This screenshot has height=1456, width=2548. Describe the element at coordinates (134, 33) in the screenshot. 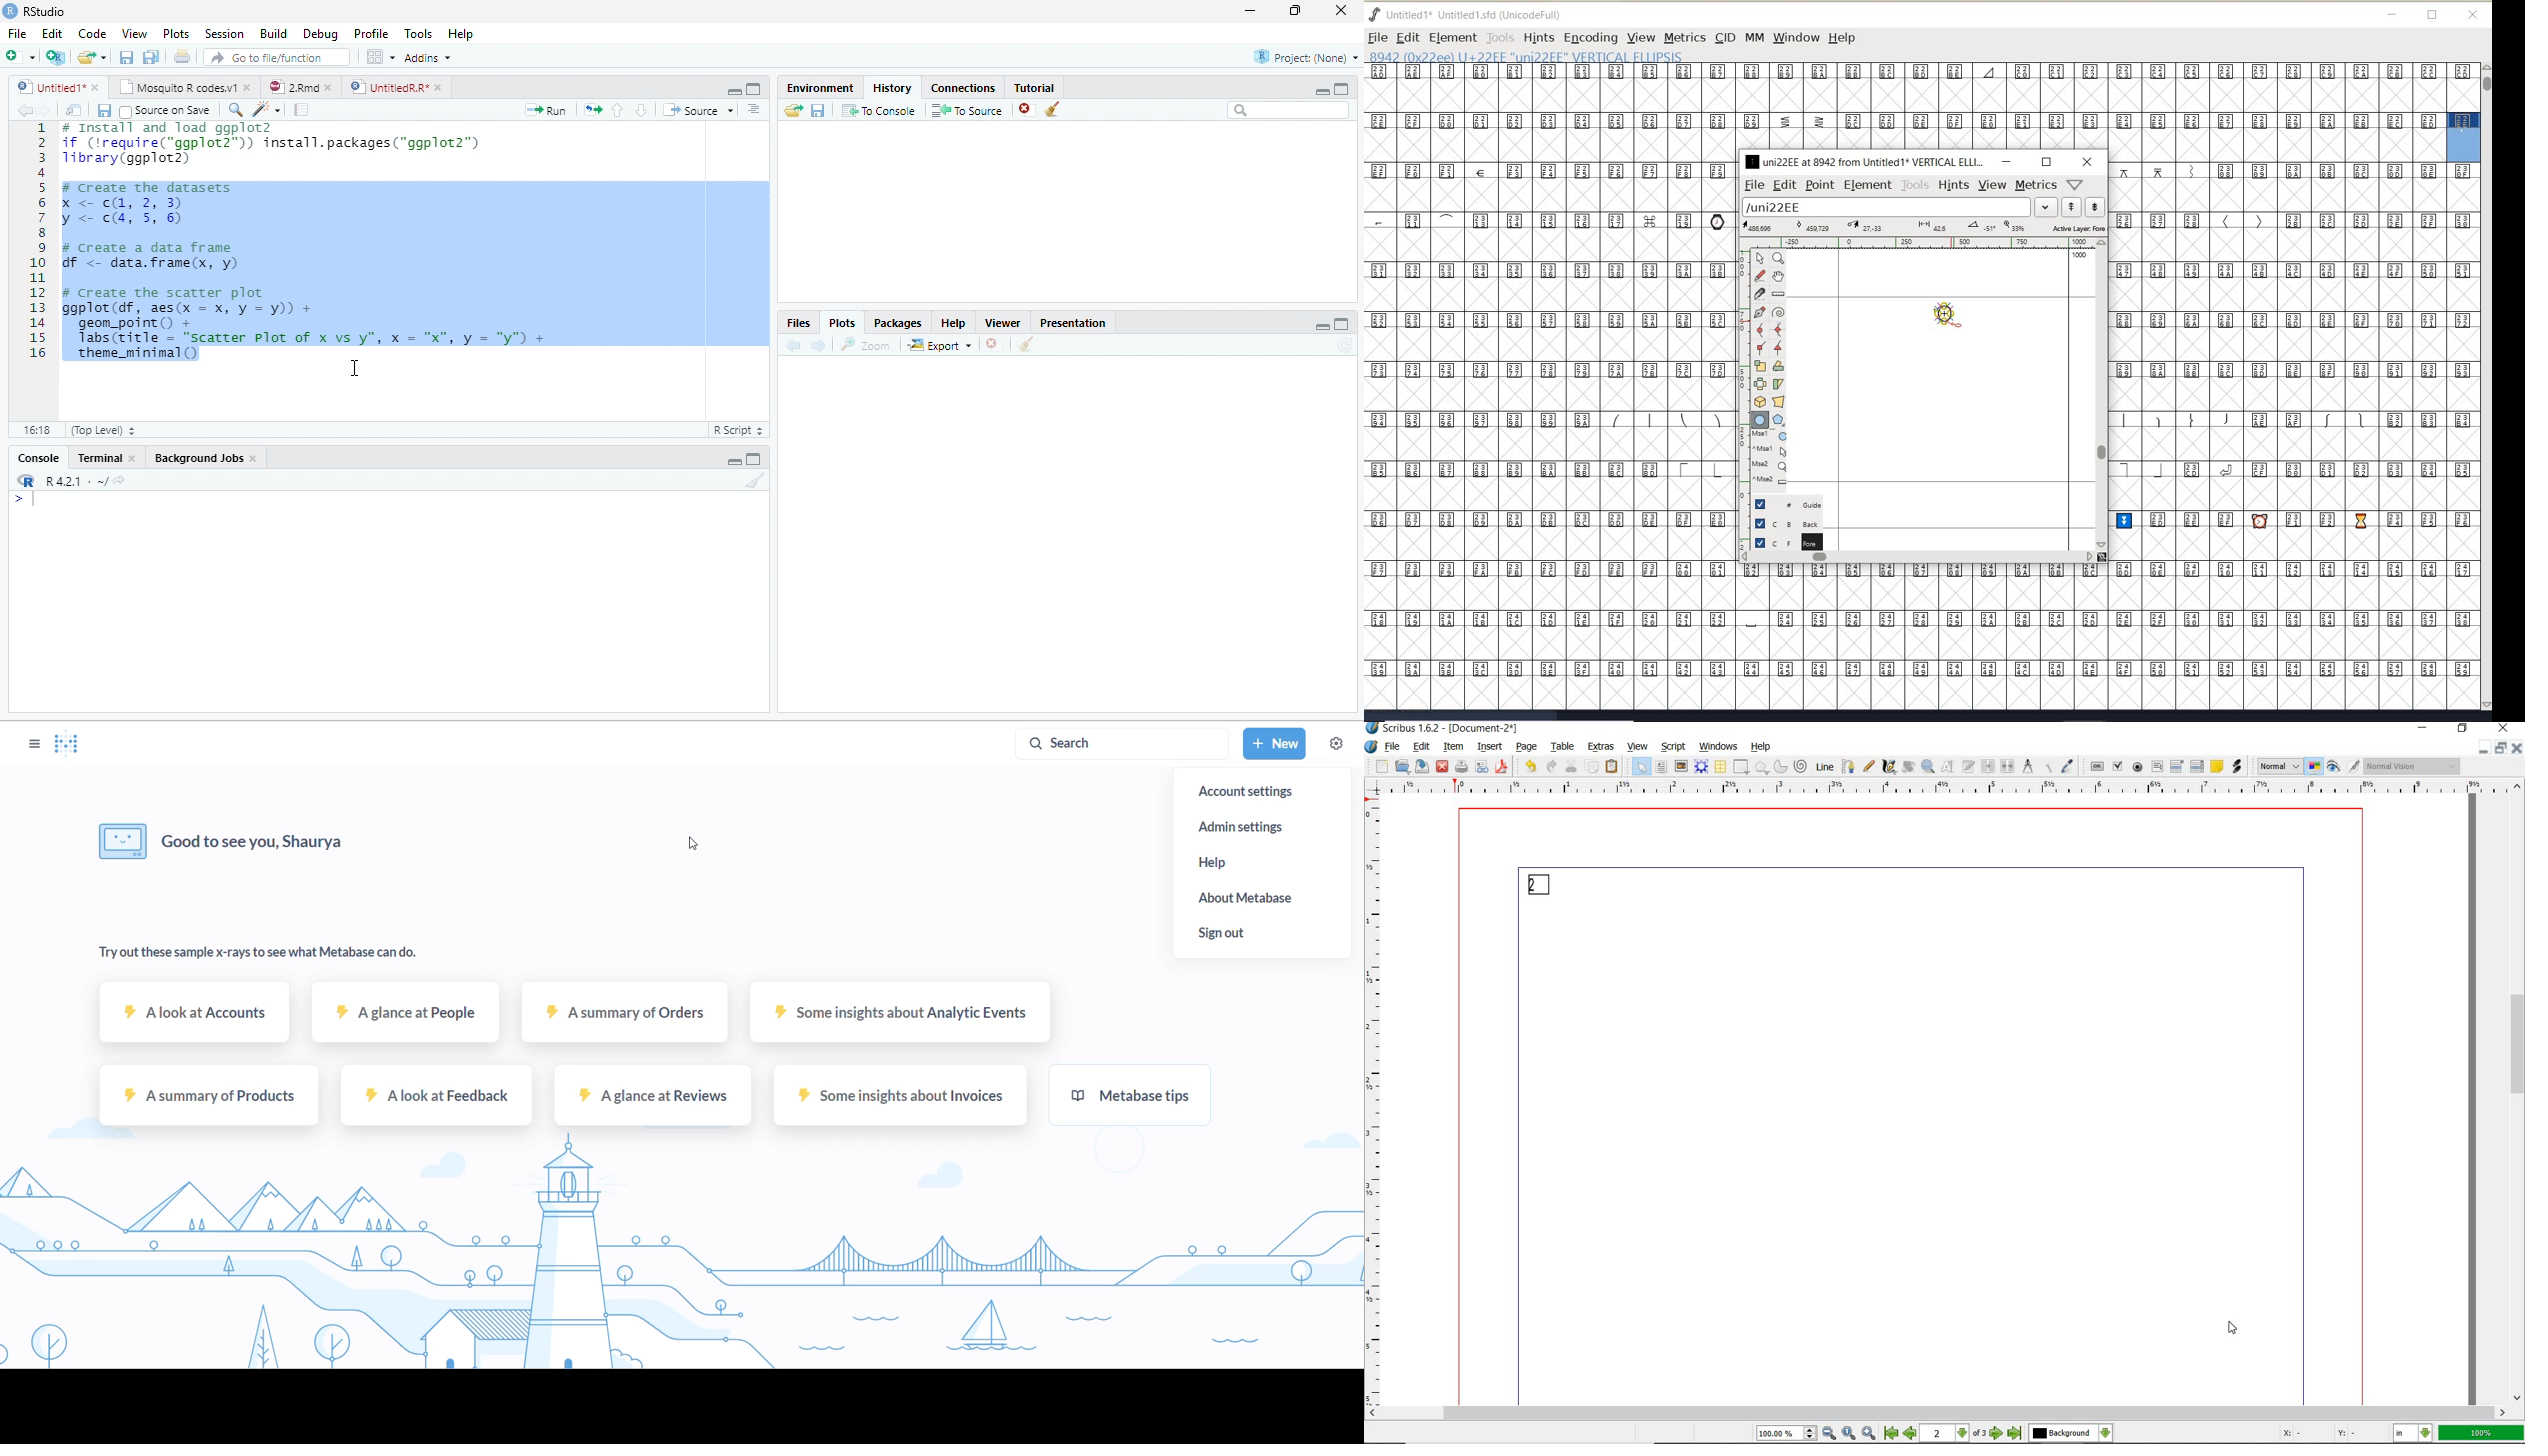

I see `View` at that location.